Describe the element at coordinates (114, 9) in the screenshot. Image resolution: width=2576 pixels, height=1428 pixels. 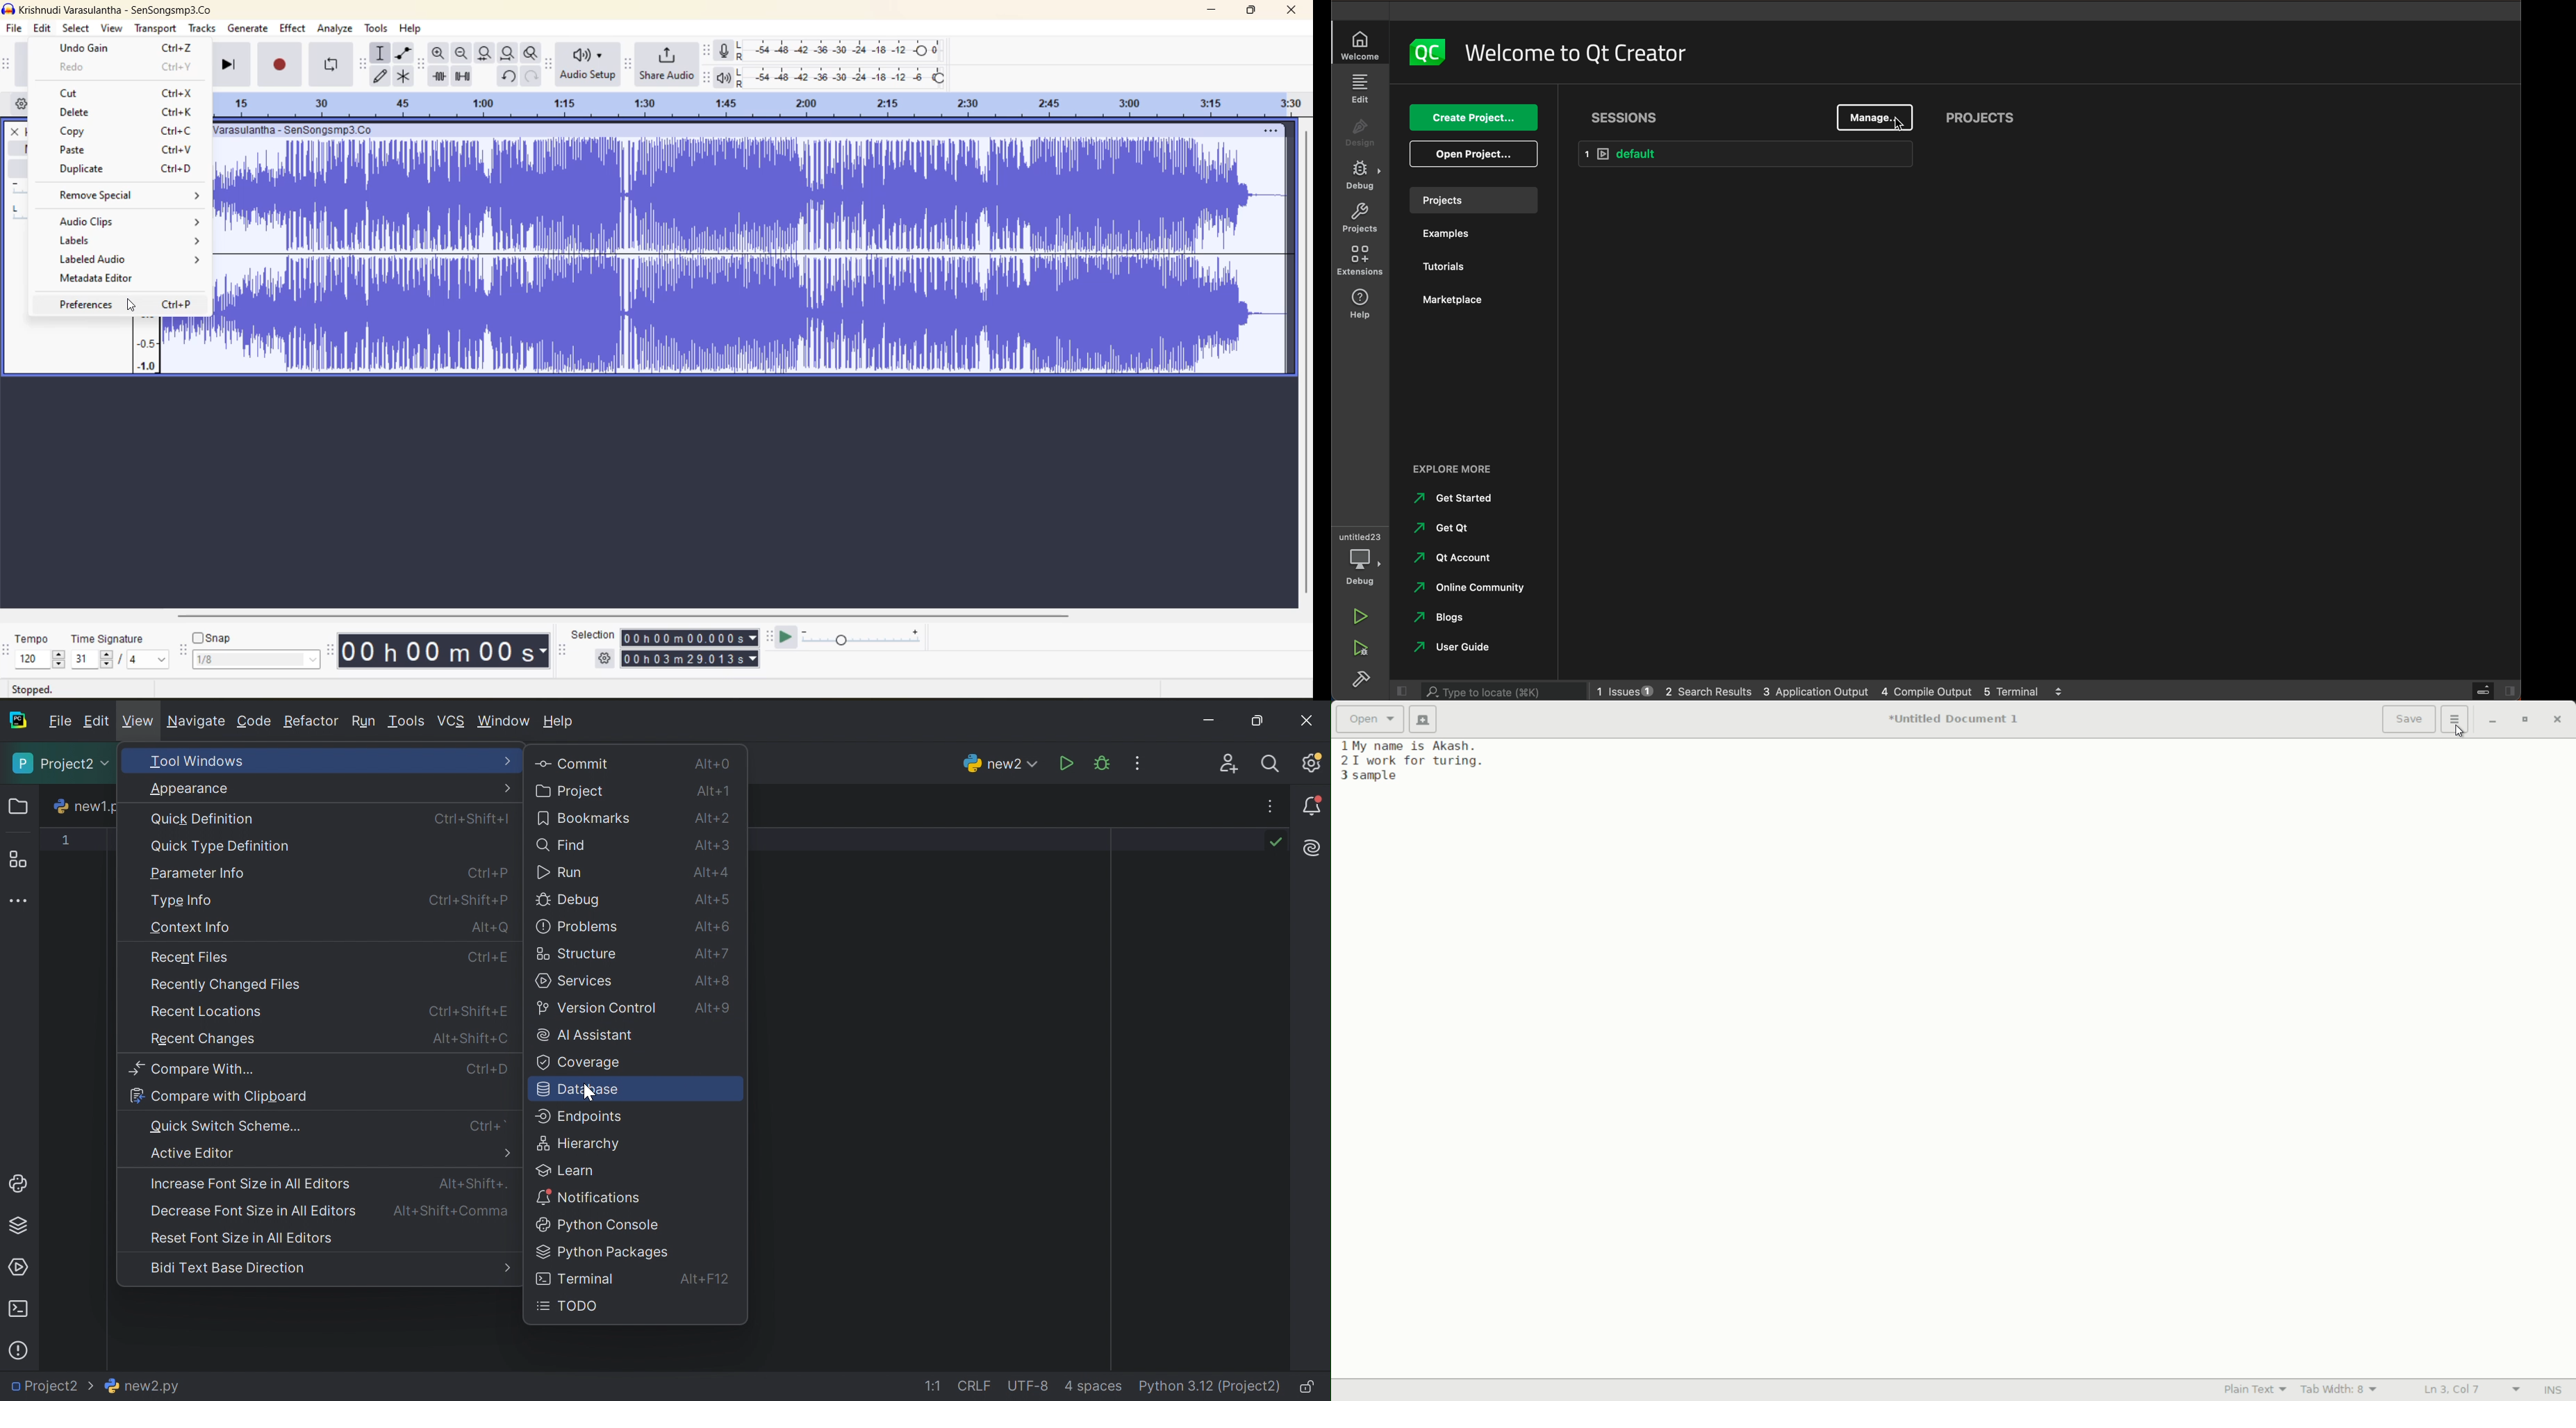
I see `file name and app name` at that location.